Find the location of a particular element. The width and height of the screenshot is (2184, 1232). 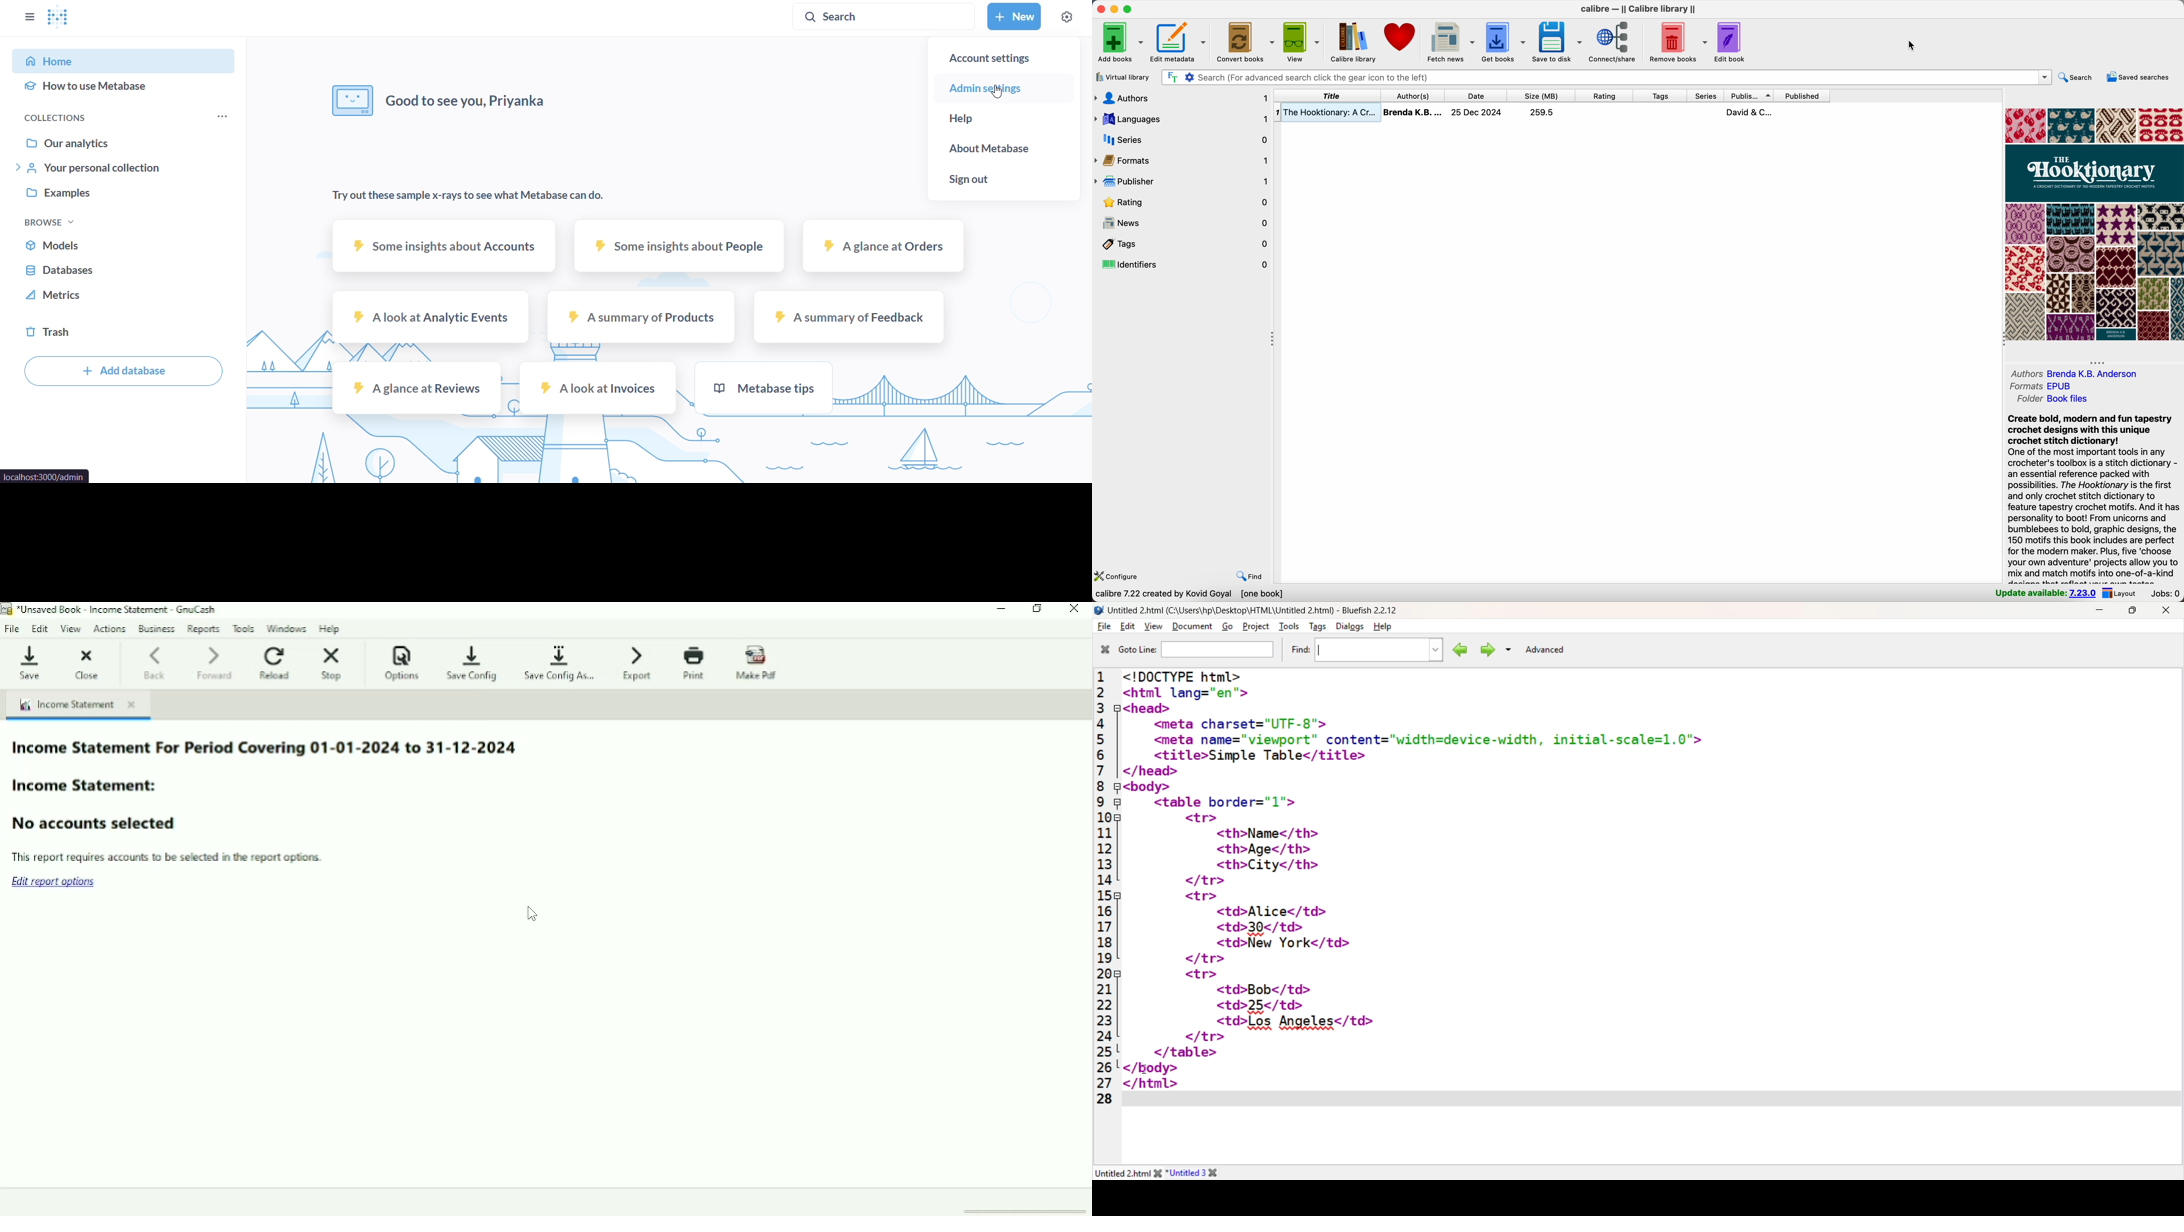

Find Previous is located at coordinates (1458, 650).